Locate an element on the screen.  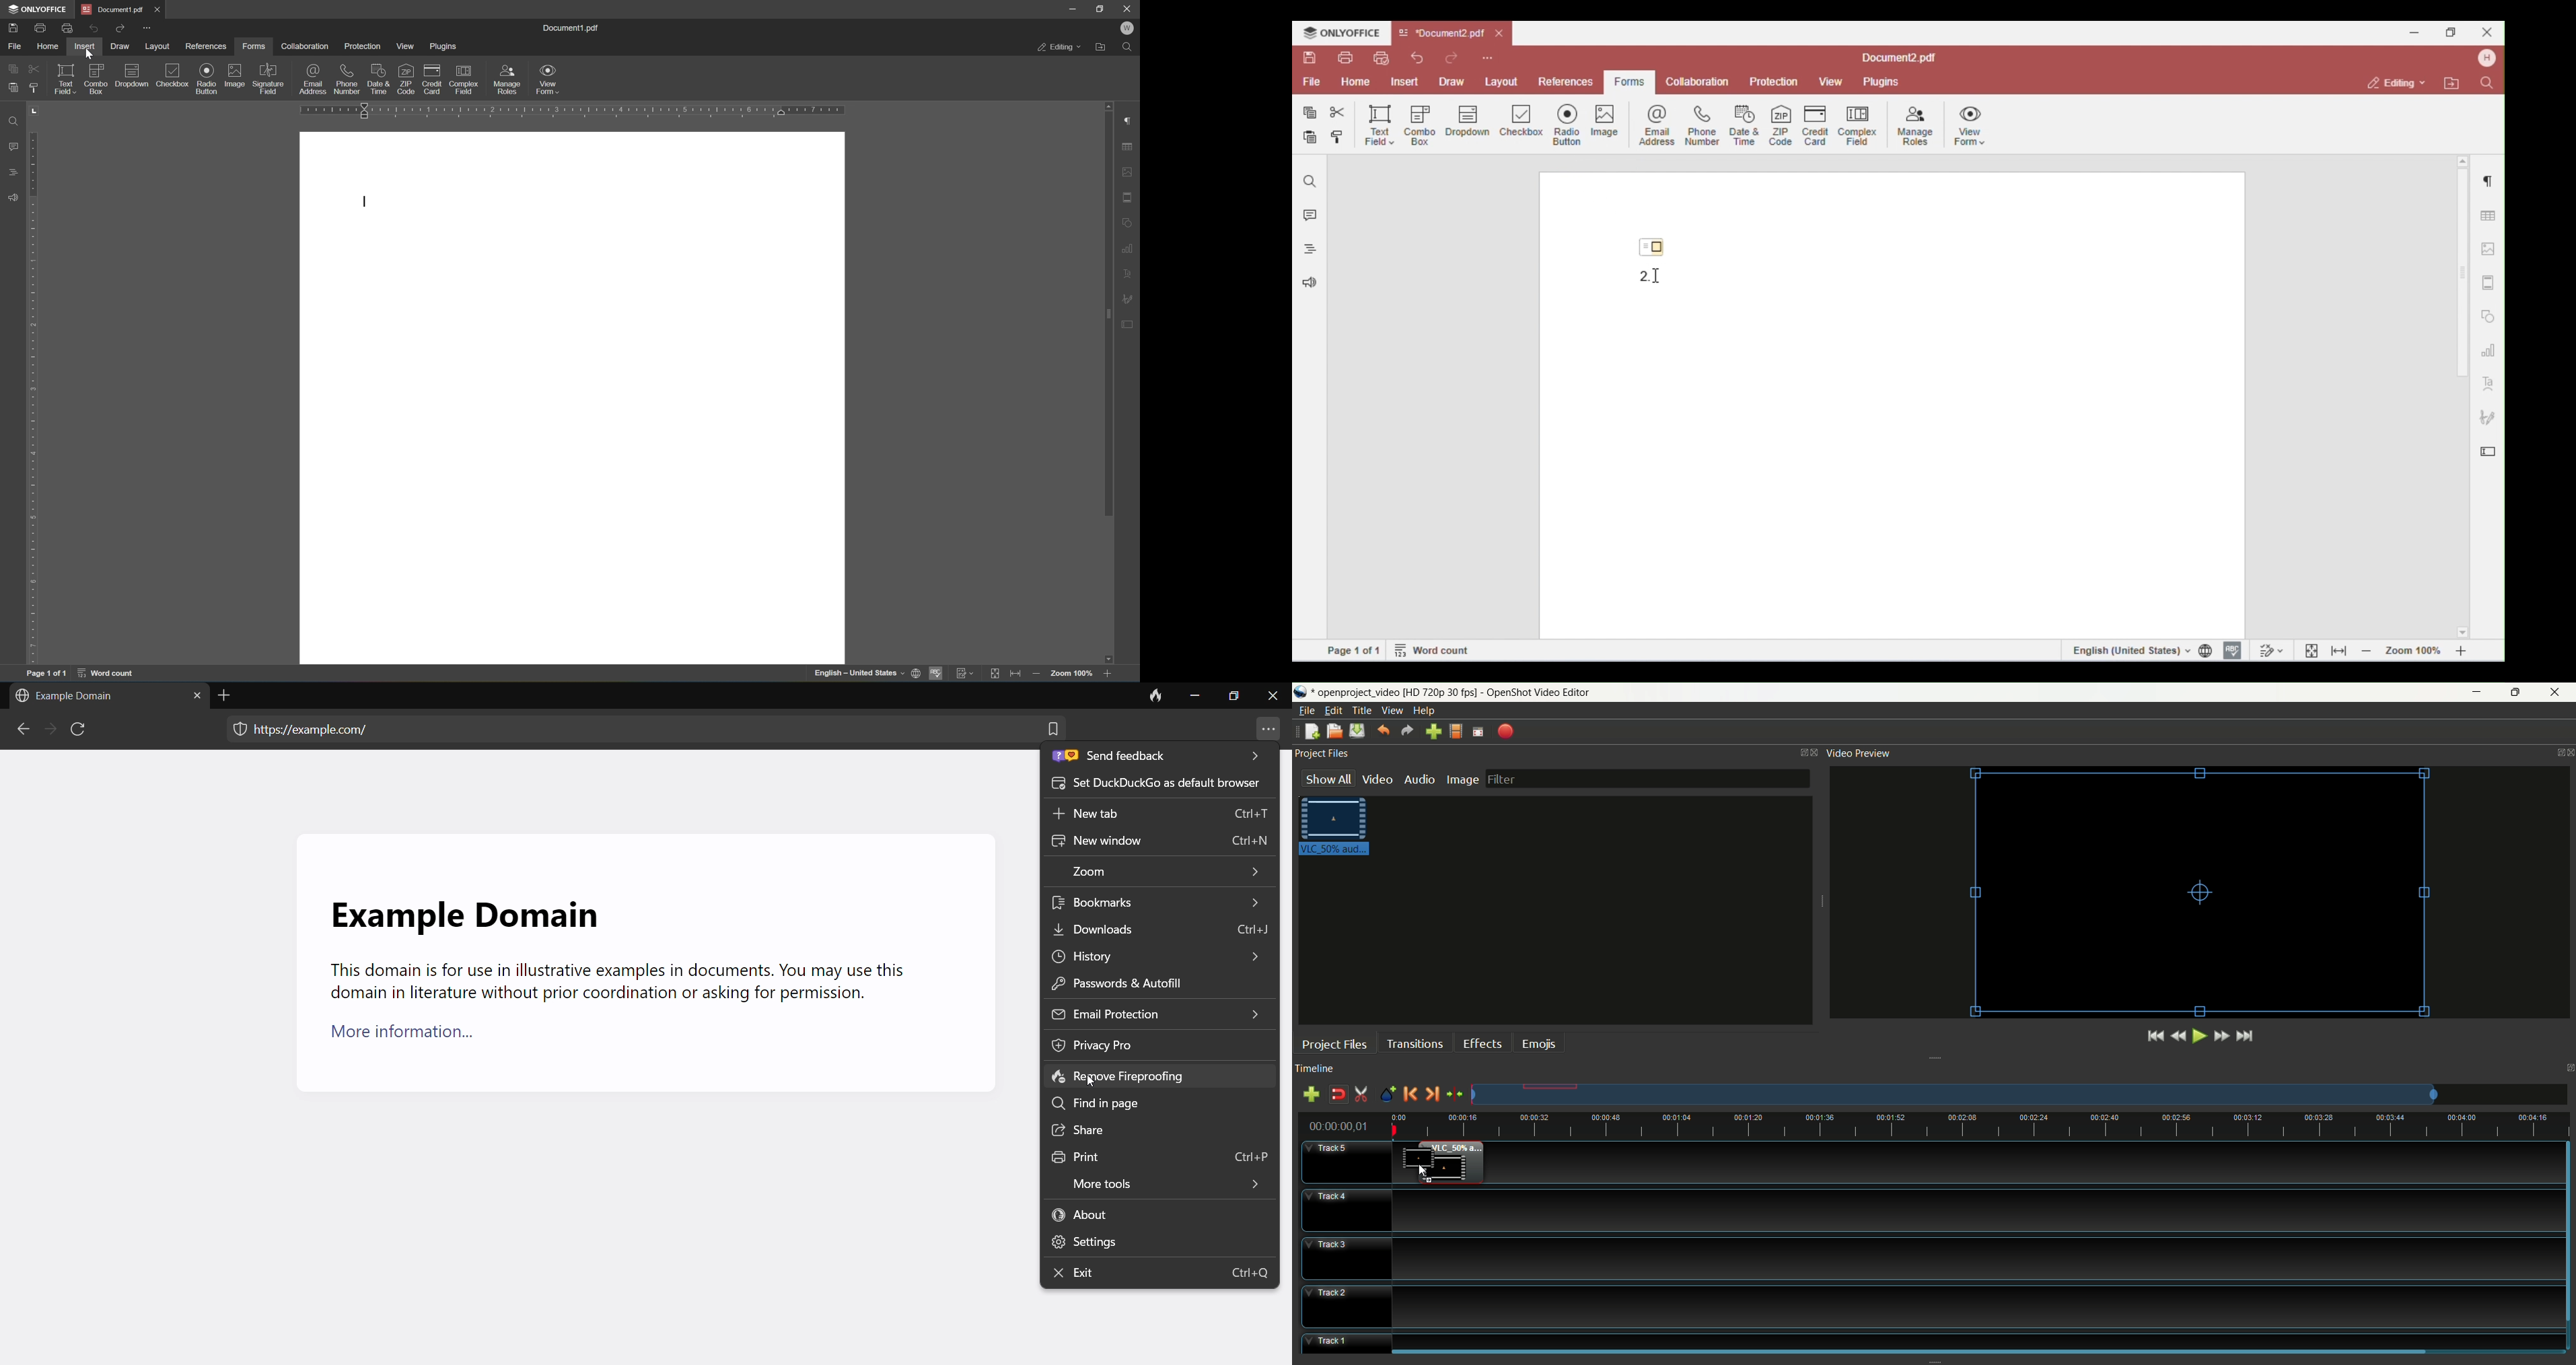
track changes is located at coordinates (964, 674).